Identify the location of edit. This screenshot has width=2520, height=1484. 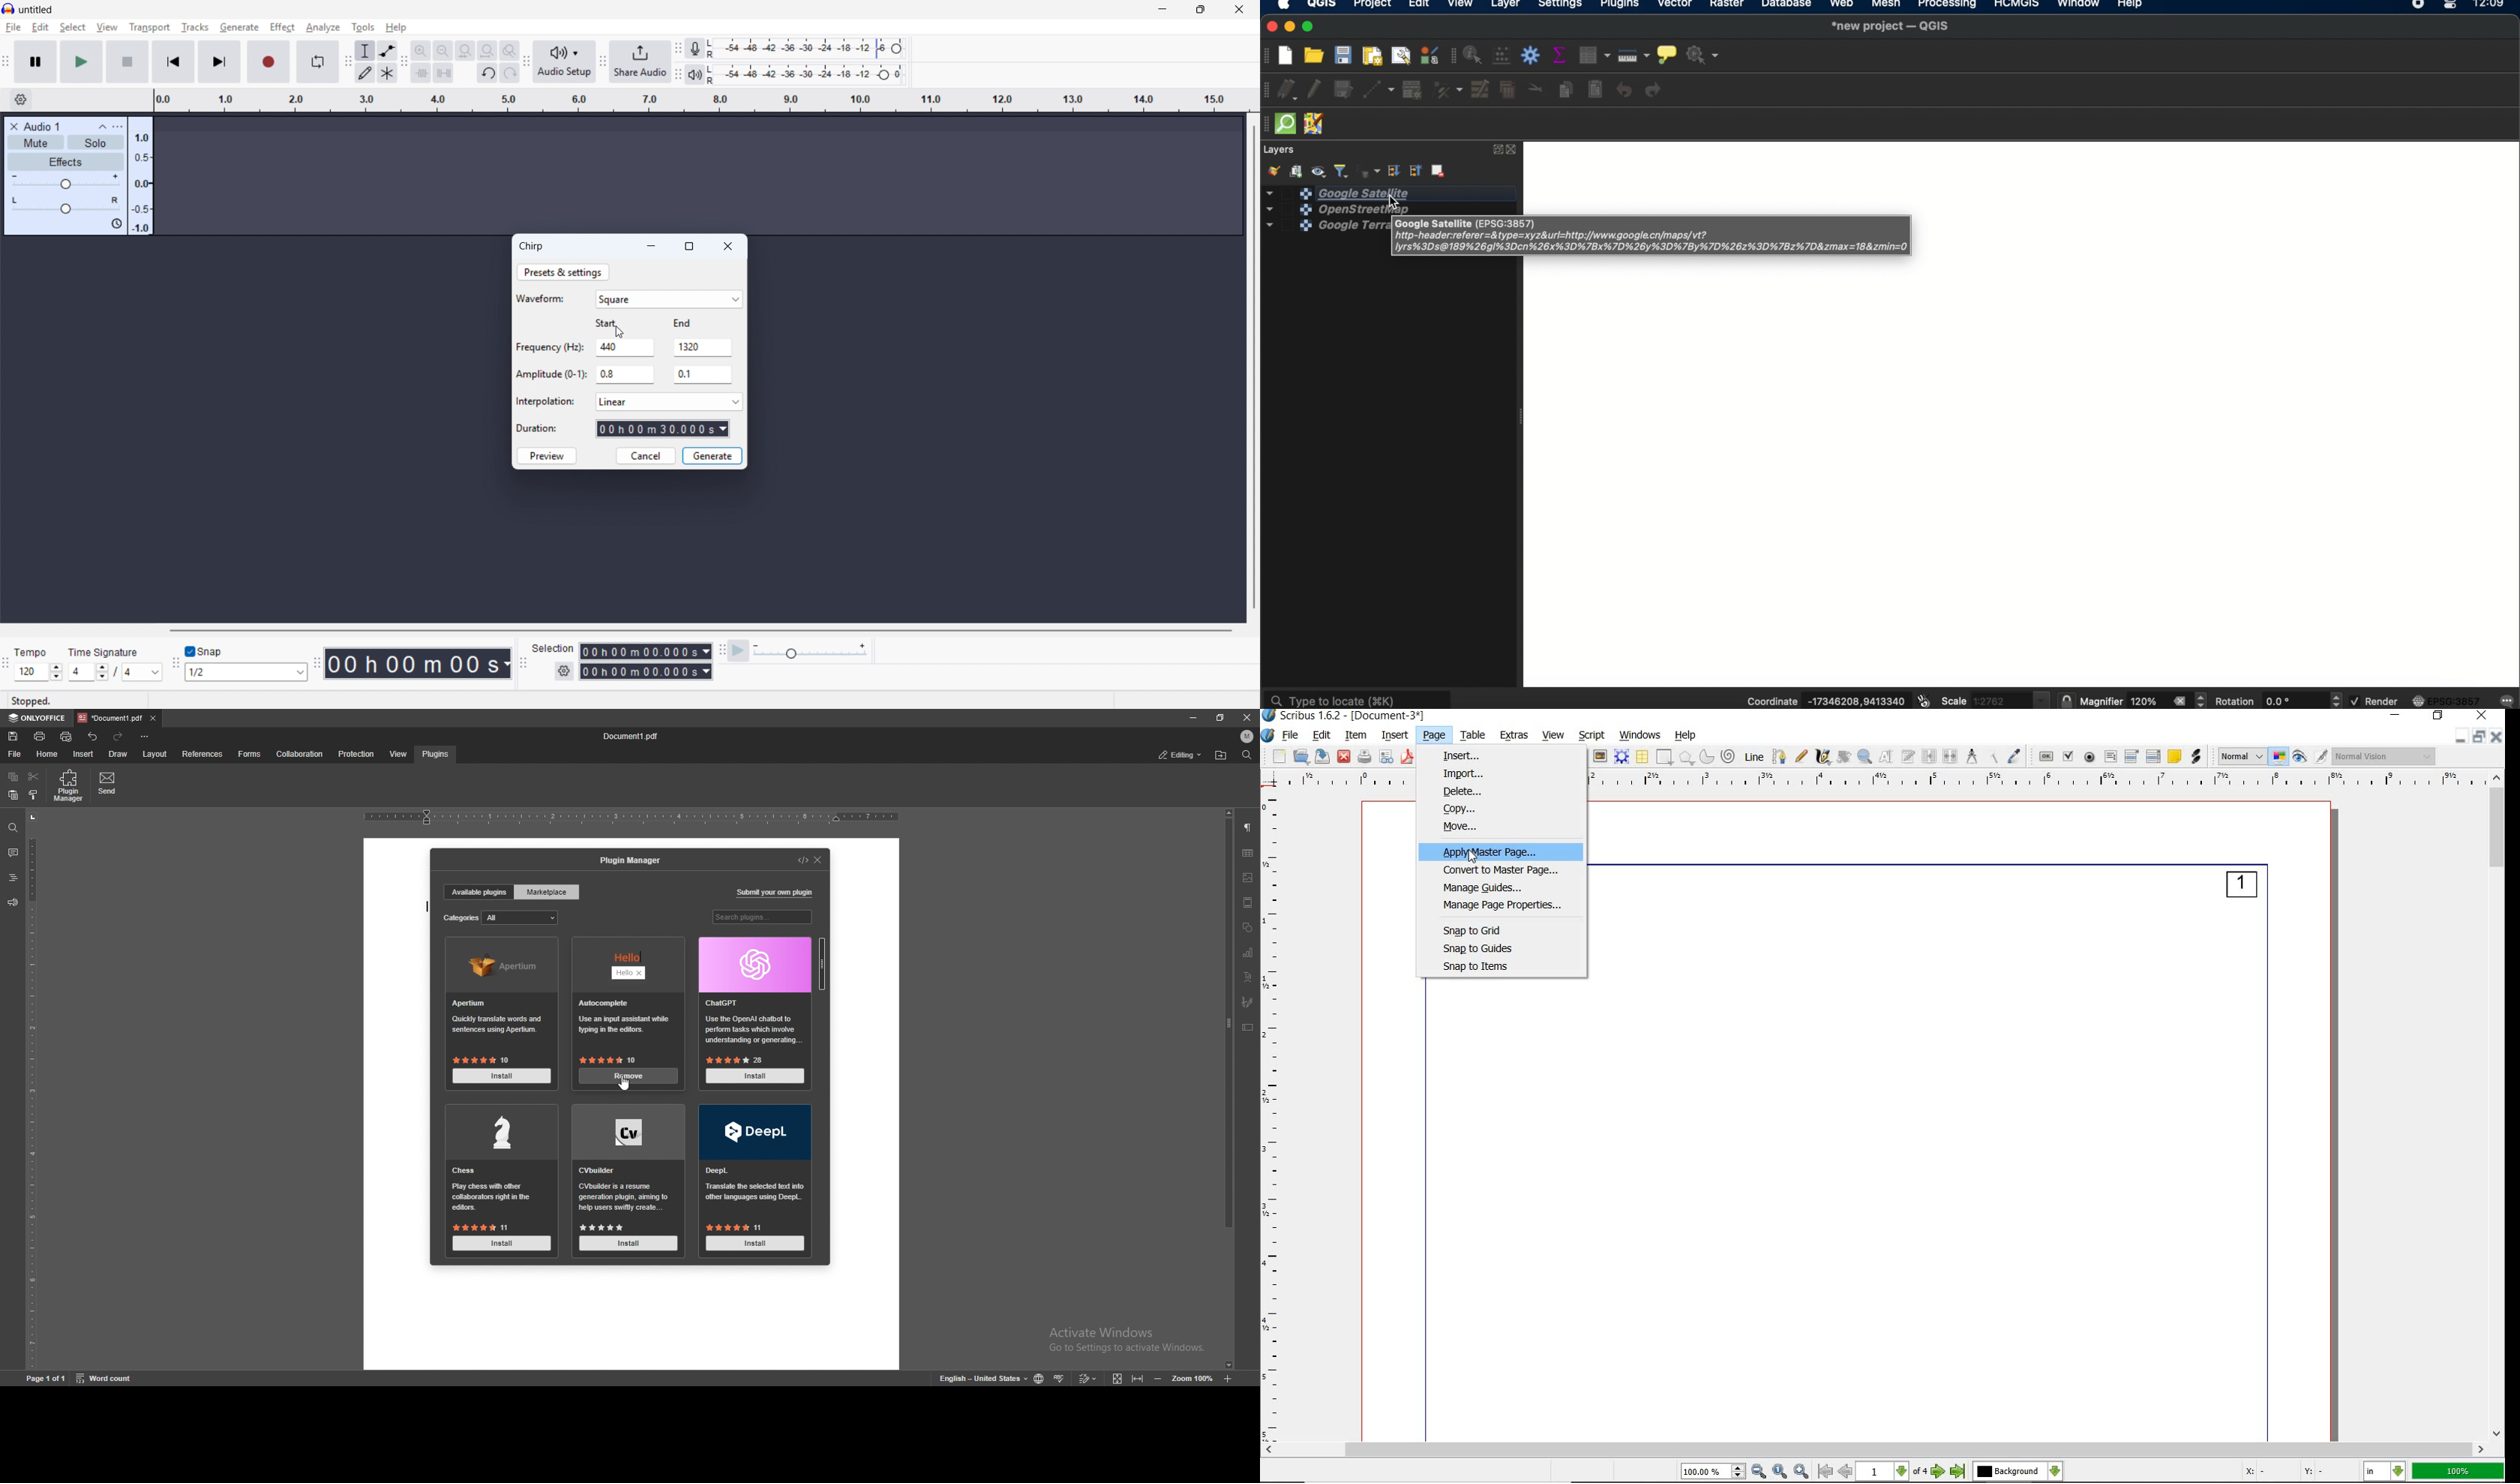
(1418, 6).